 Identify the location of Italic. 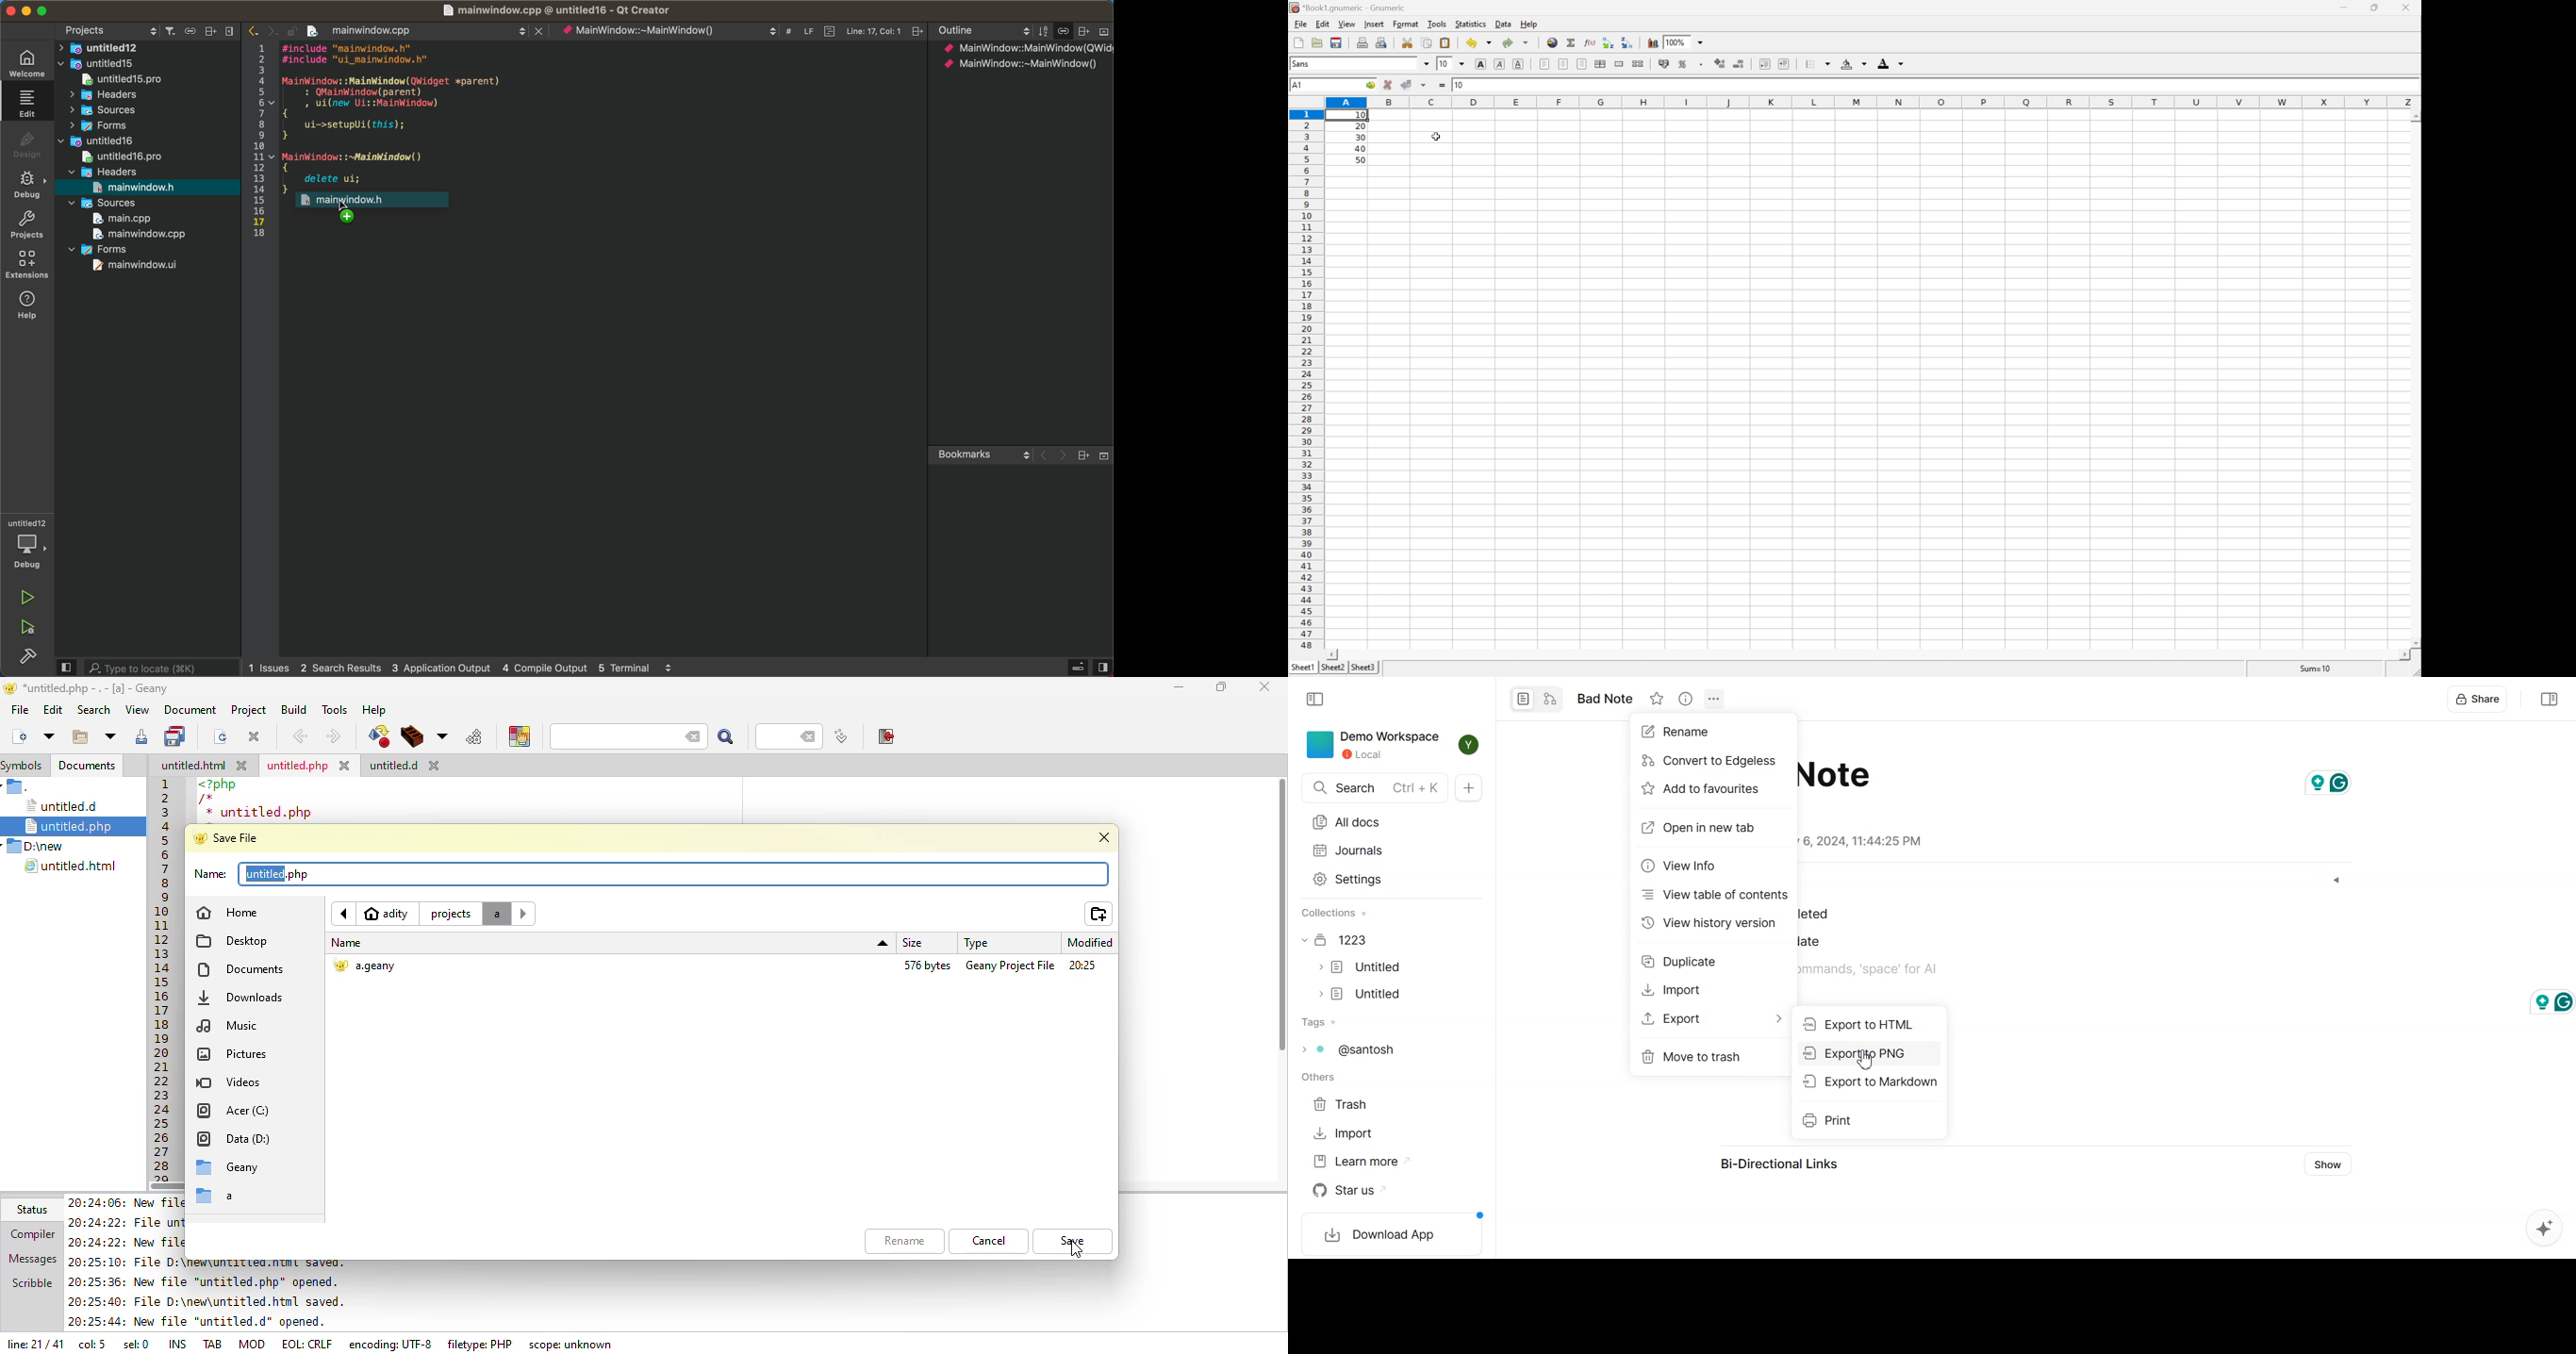
(1501, 64).